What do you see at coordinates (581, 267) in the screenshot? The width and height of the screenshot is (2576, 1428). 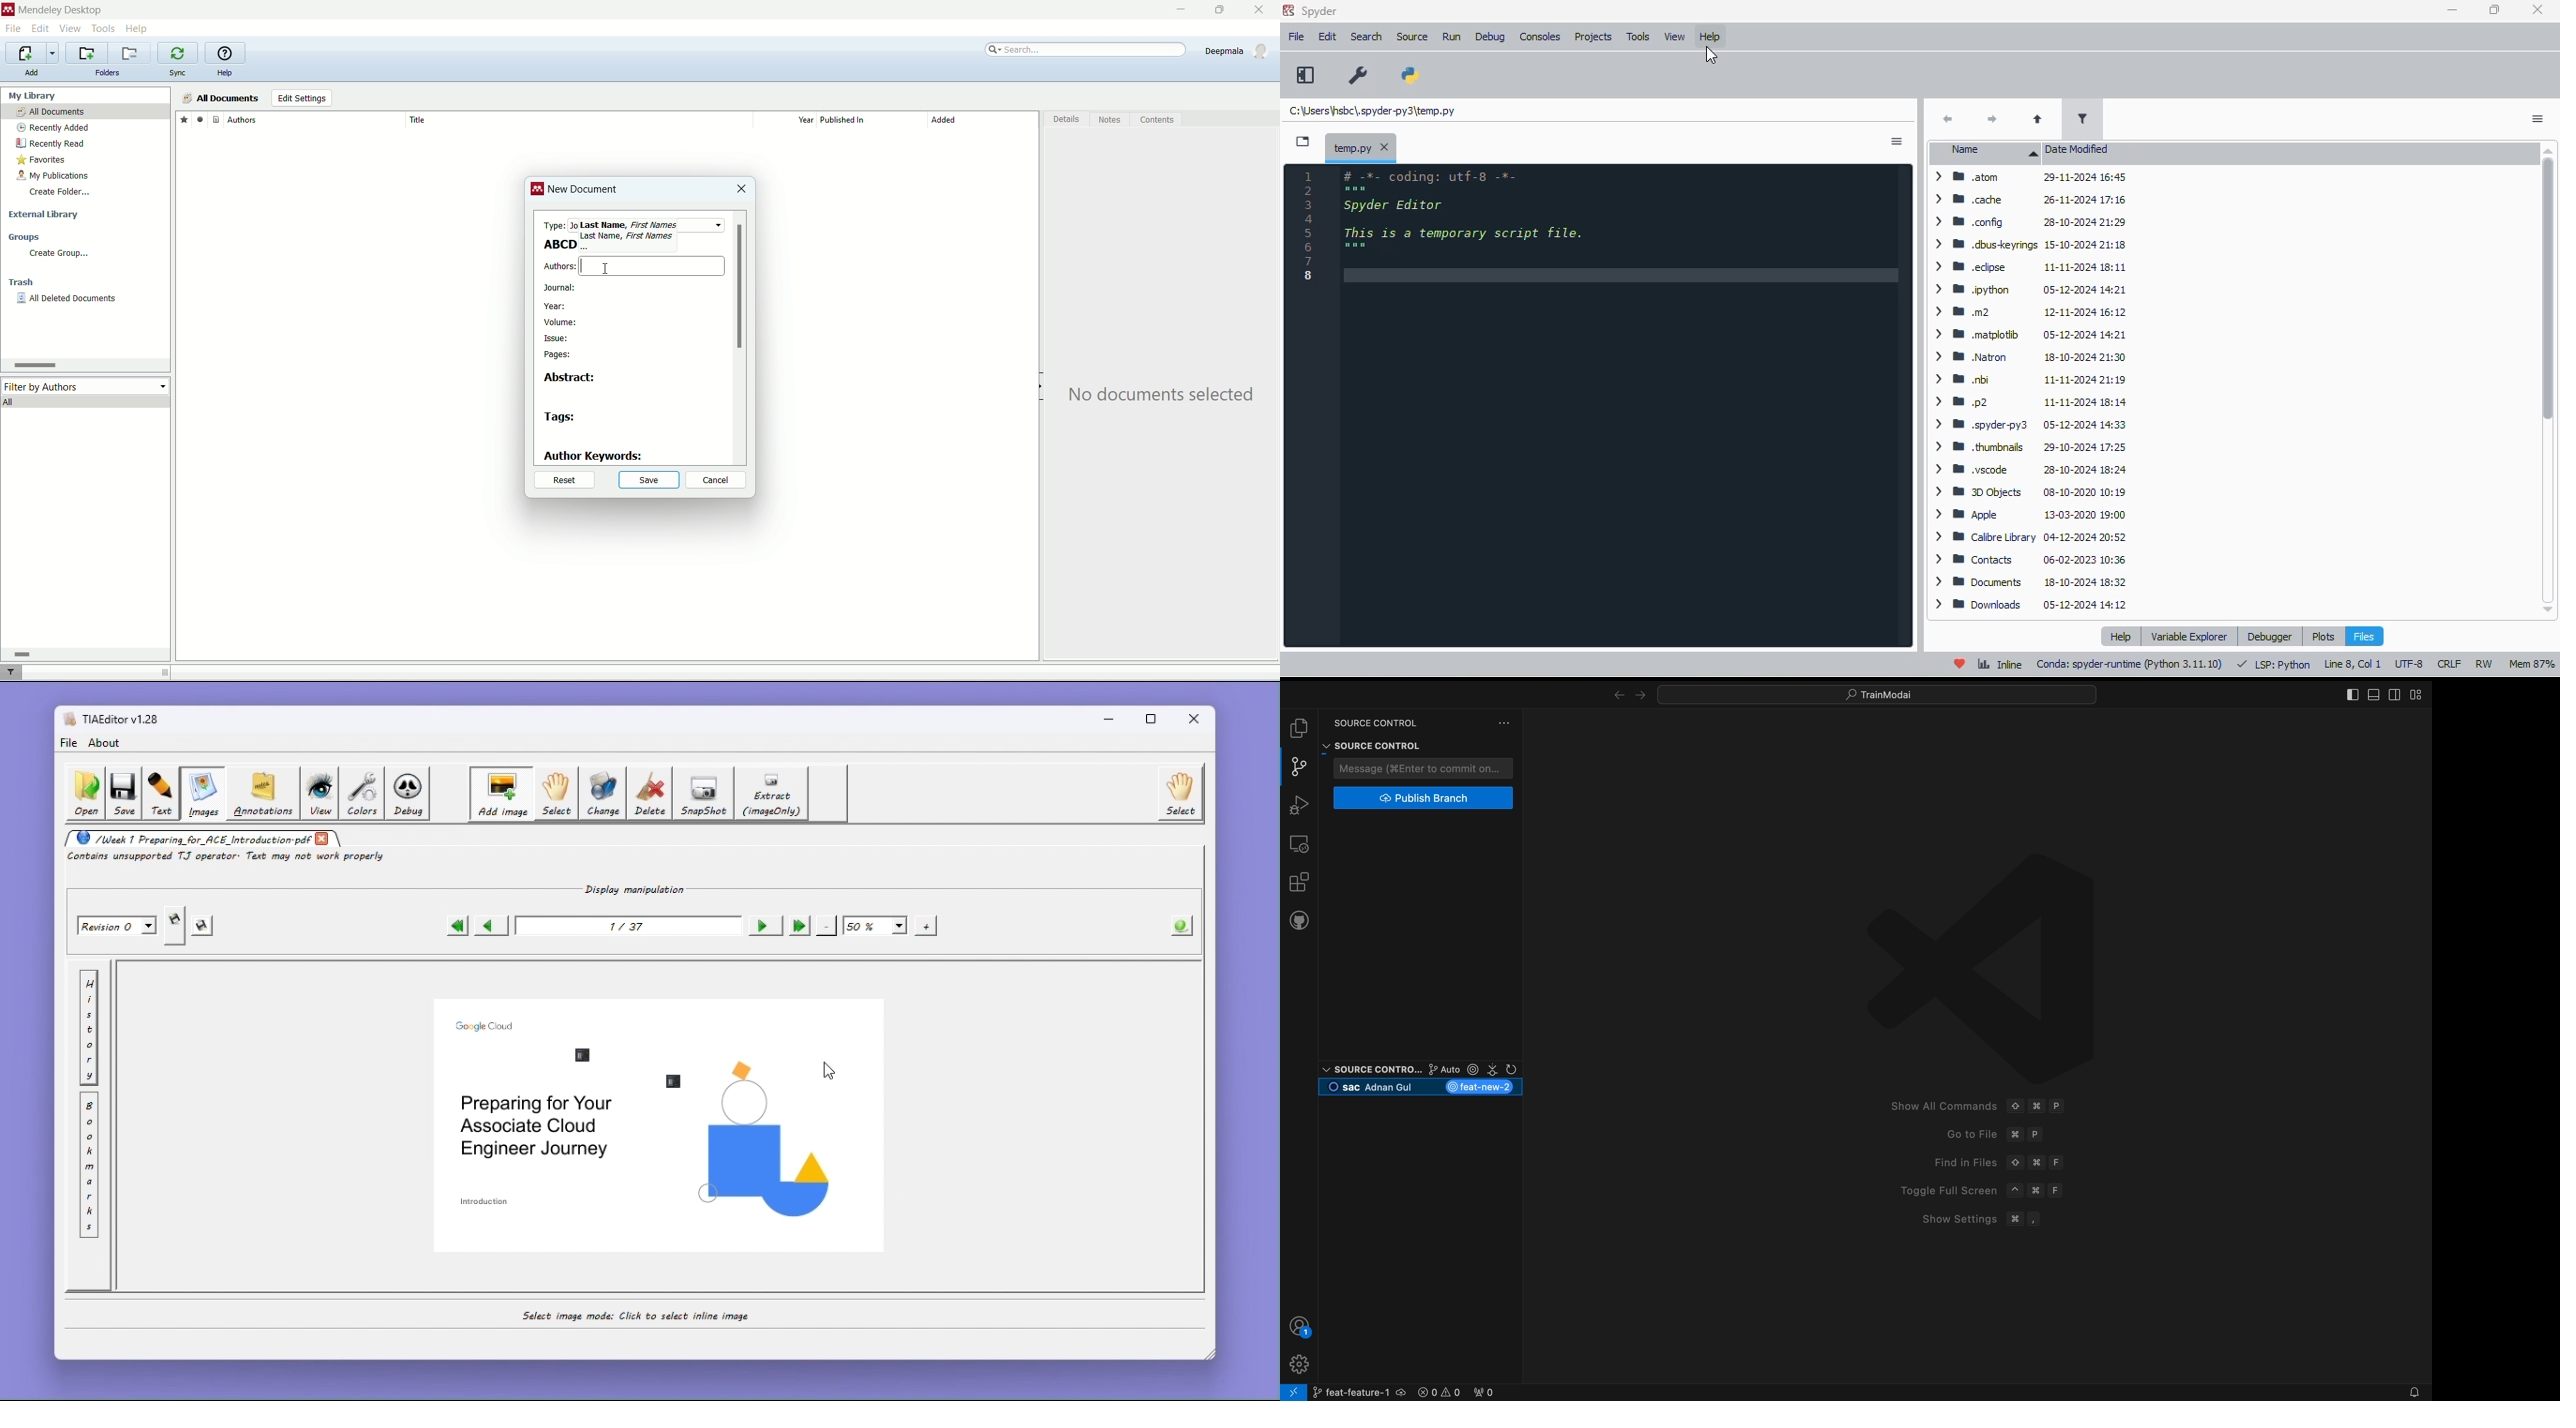 I see `cursor` at bounding box center [581, 267].